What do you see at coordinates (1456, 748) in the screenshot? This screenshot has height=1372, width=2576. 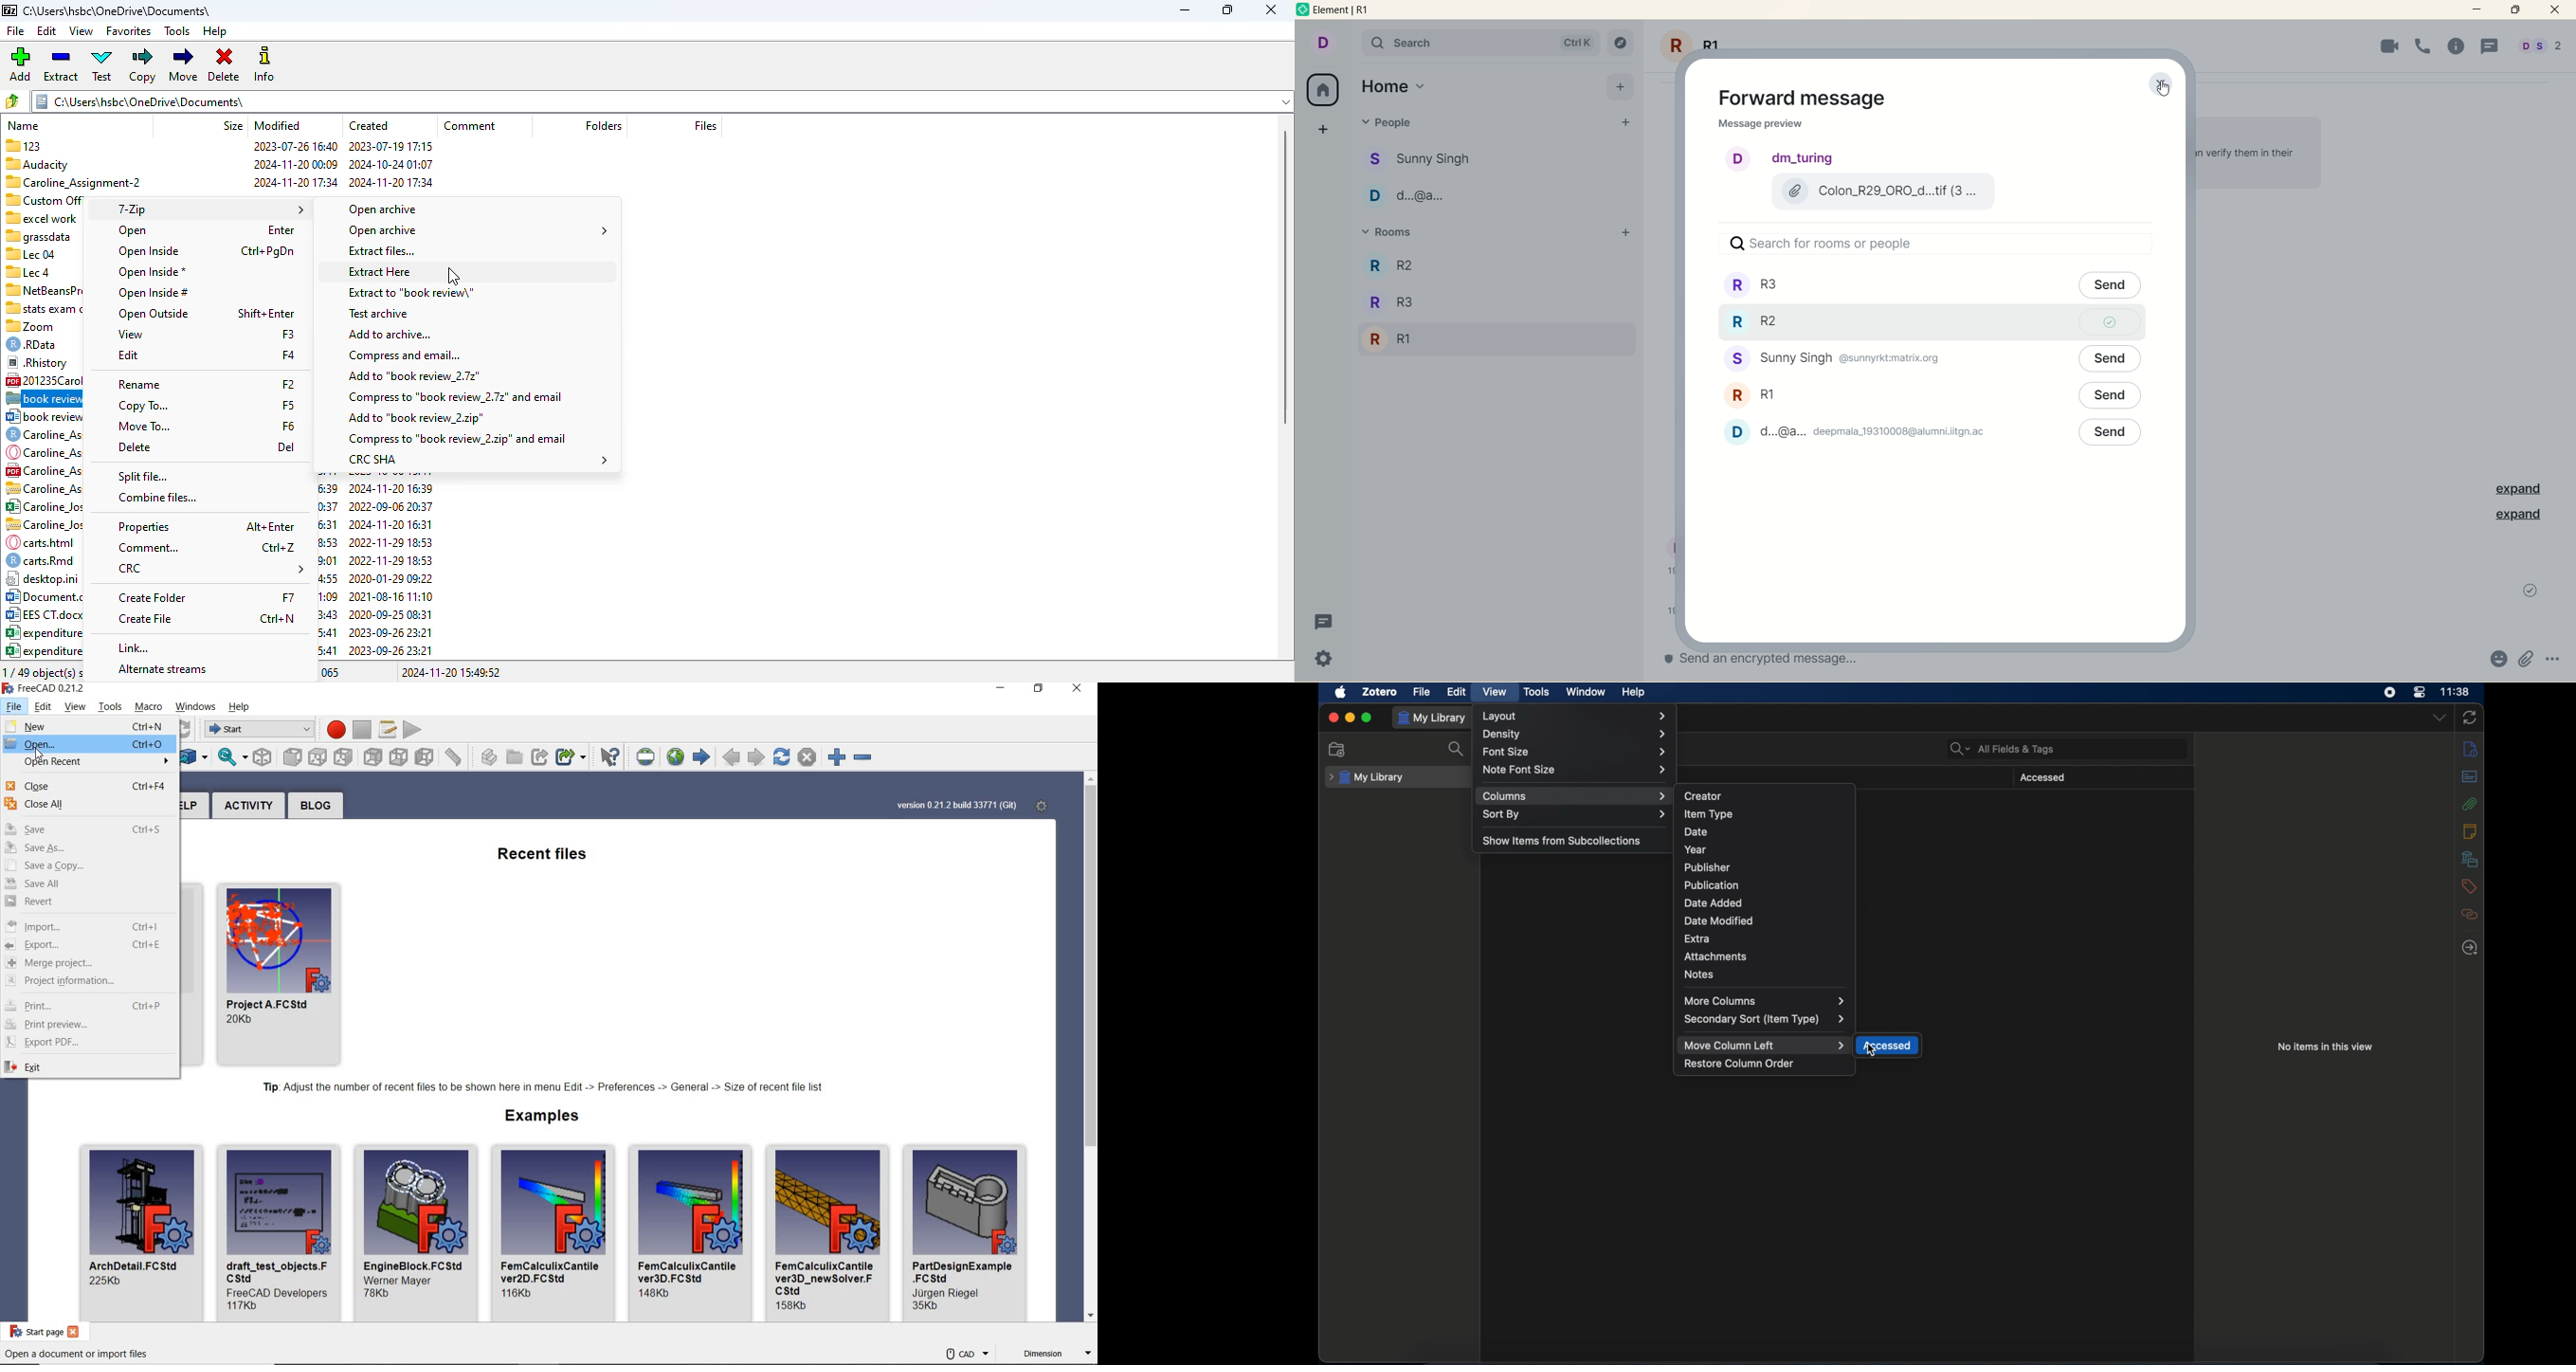 I see `search` at bounding box center [1456, 748].